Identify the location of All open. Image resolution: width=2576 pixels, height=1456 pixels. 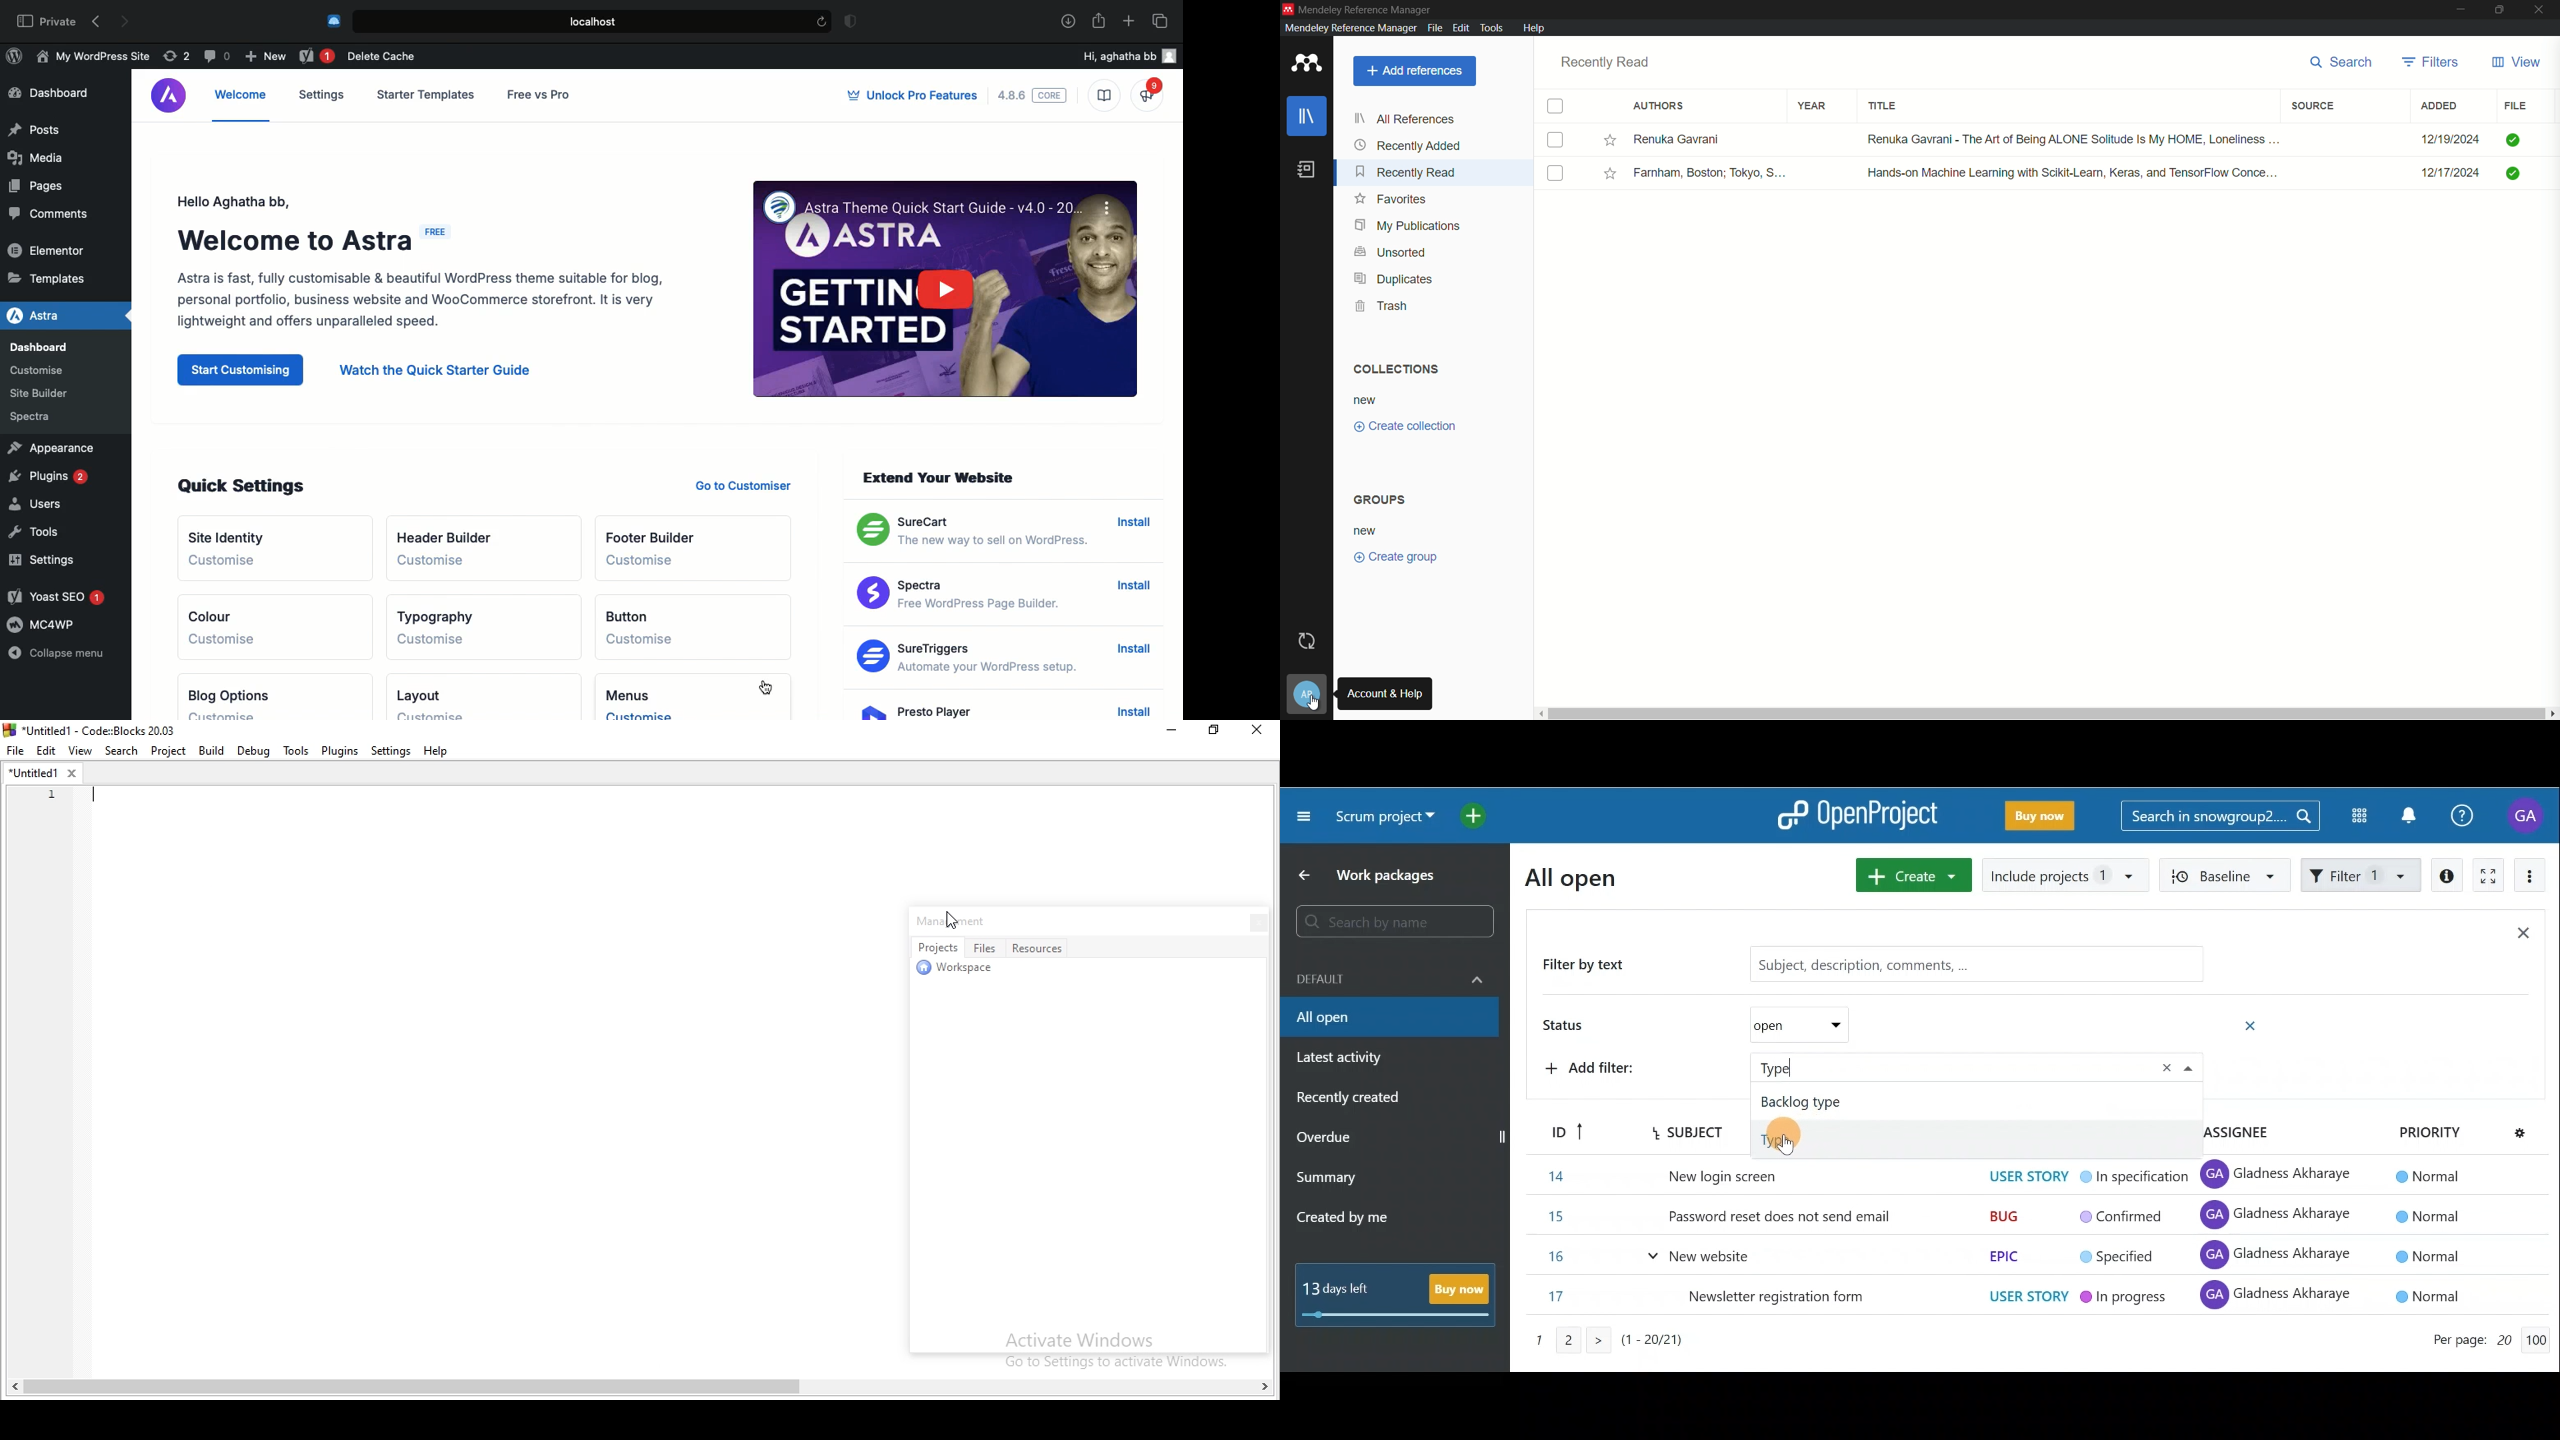
(1583, 876).